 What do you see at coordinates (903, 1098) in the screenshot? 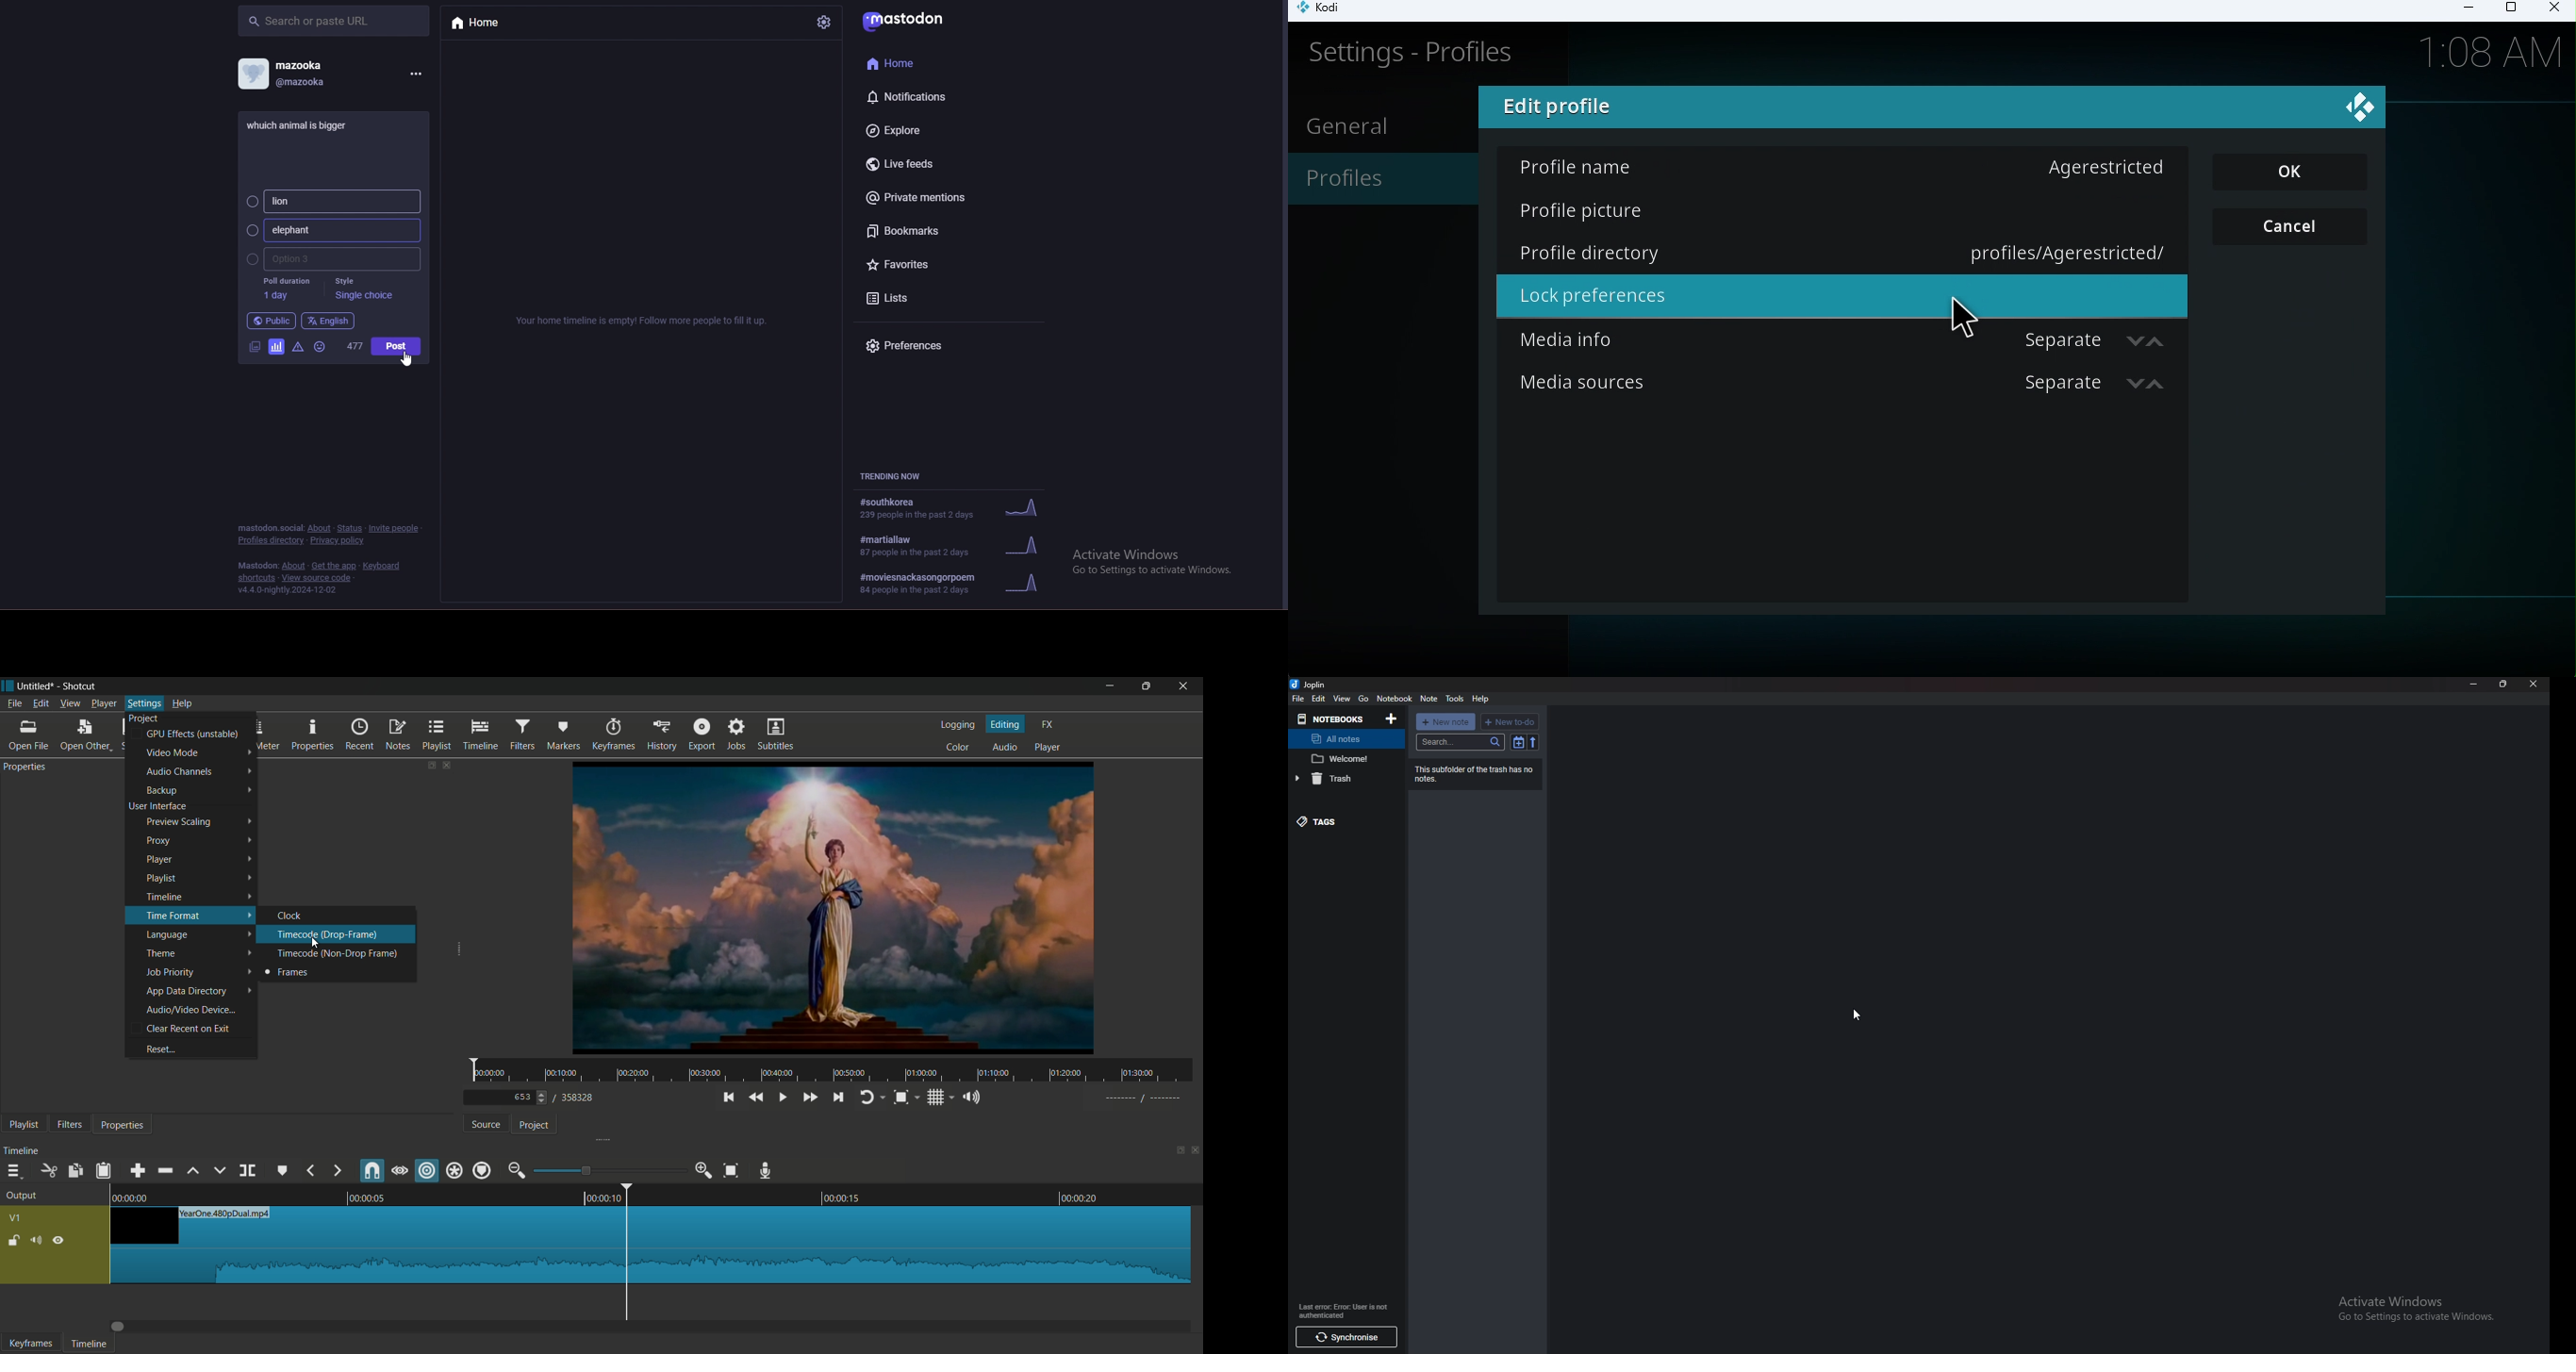
I see `toggle zoom` at bounding box center [903, 1098].